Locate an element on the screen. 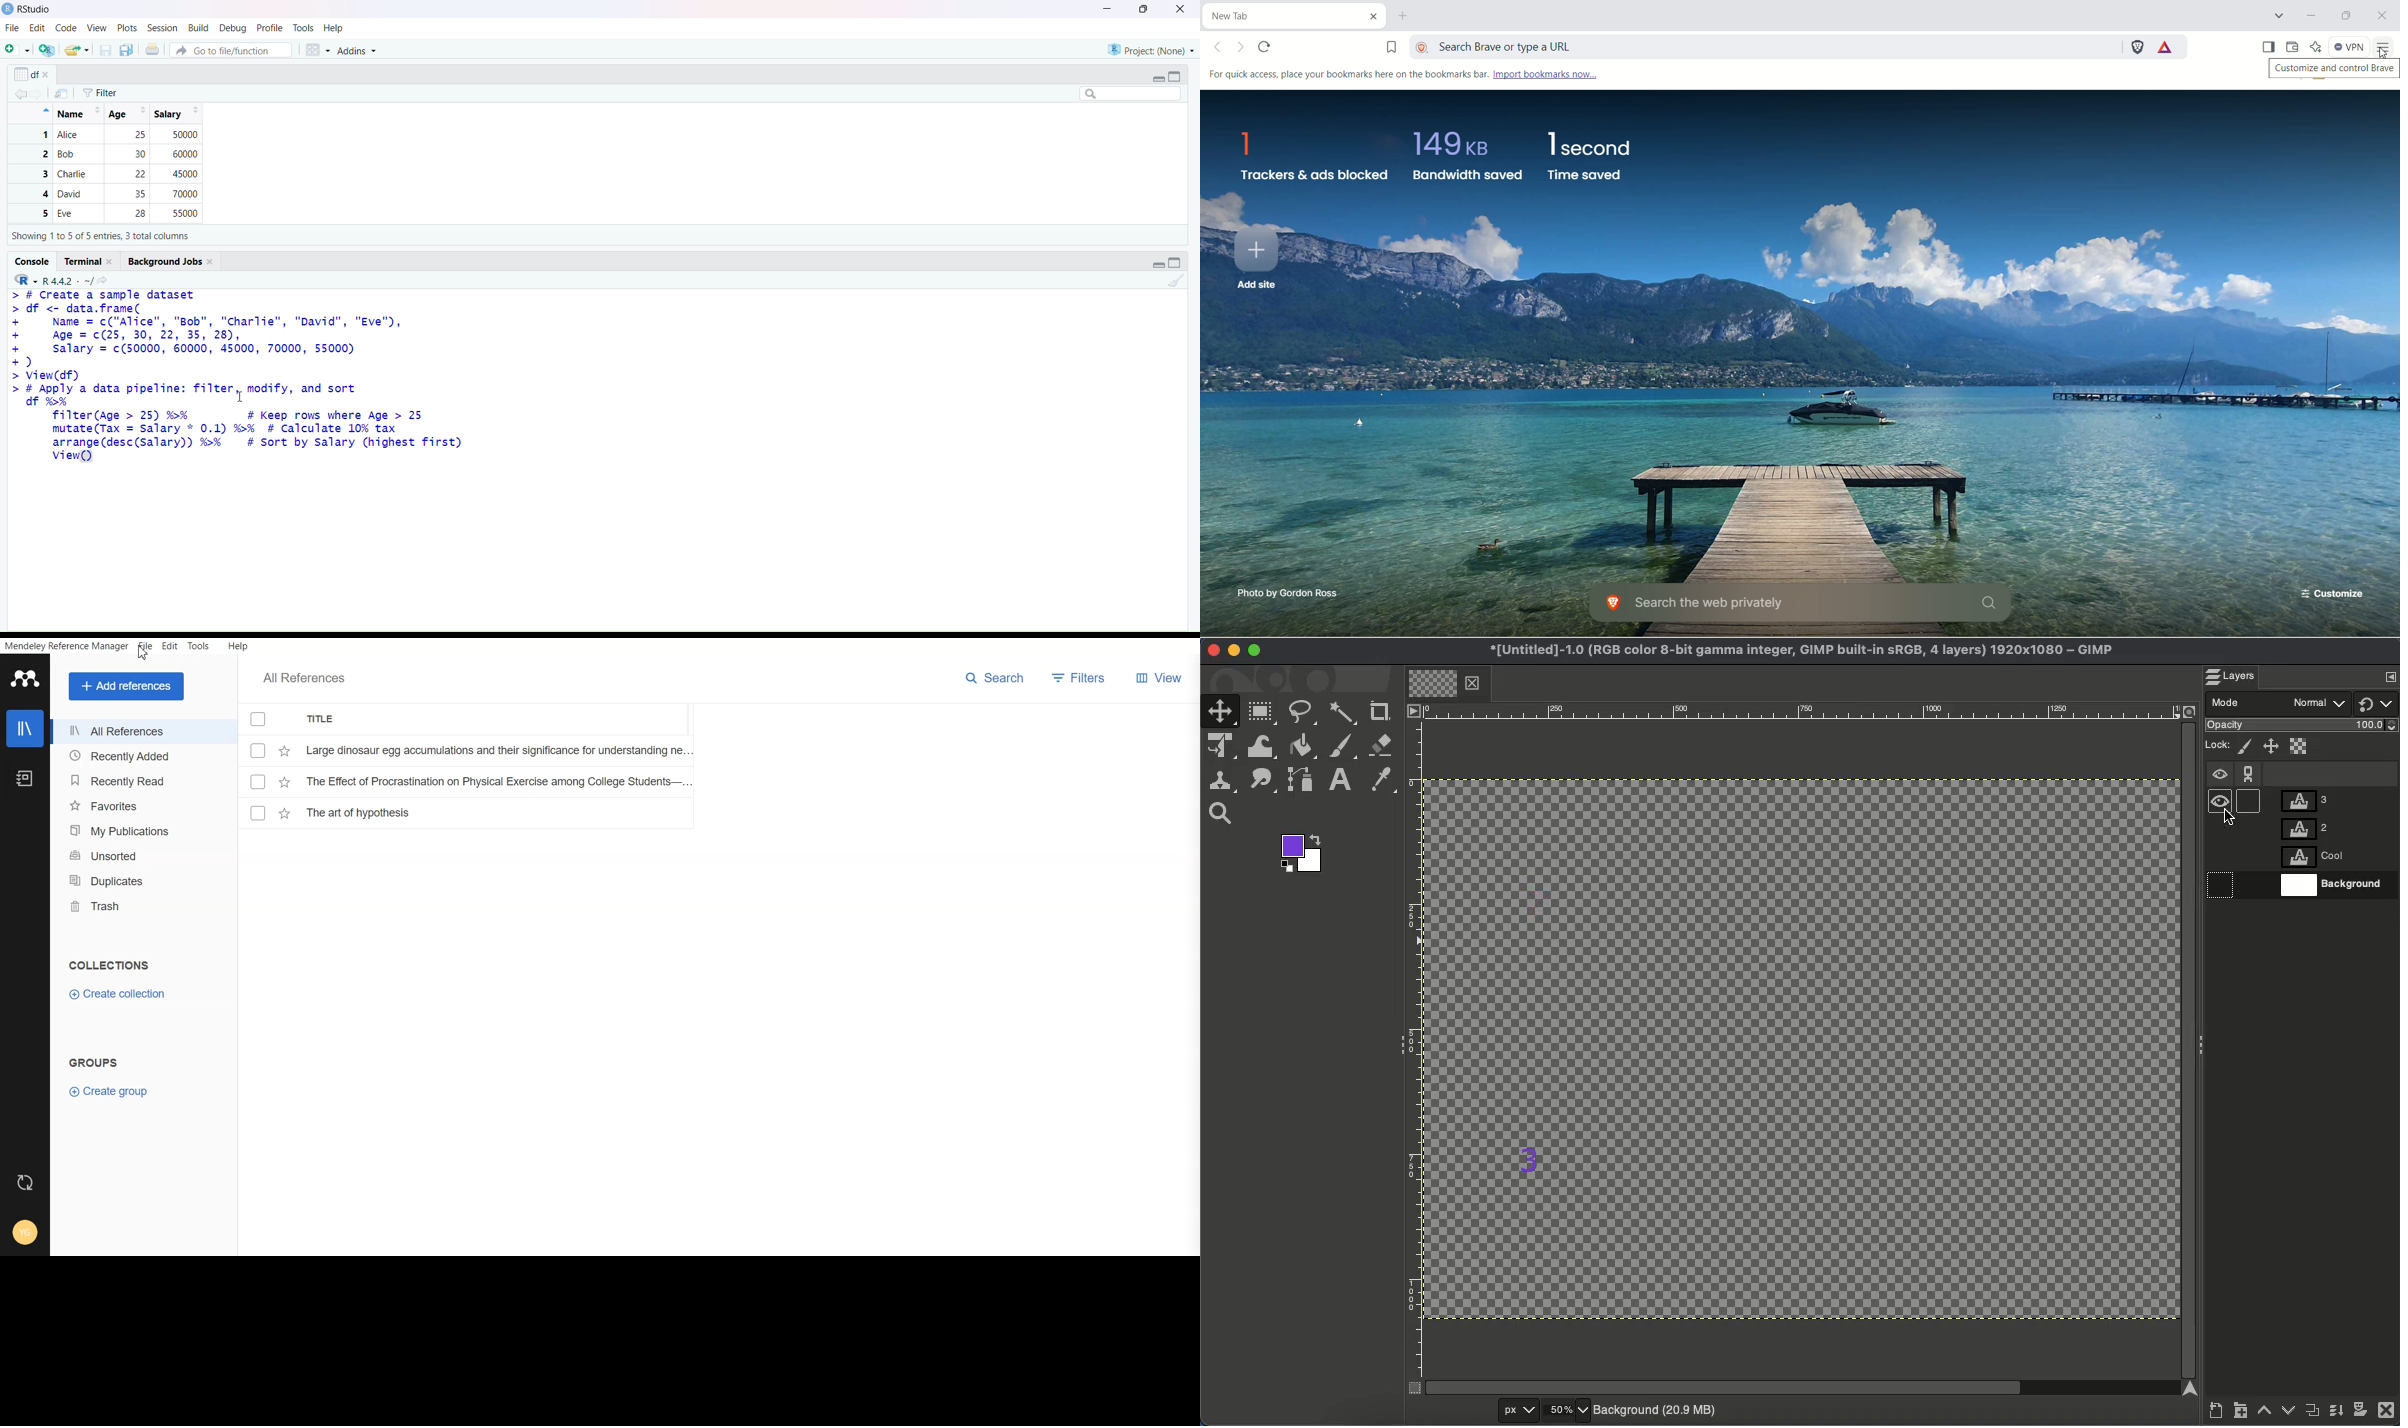  build is located at coordinates (199, 28).